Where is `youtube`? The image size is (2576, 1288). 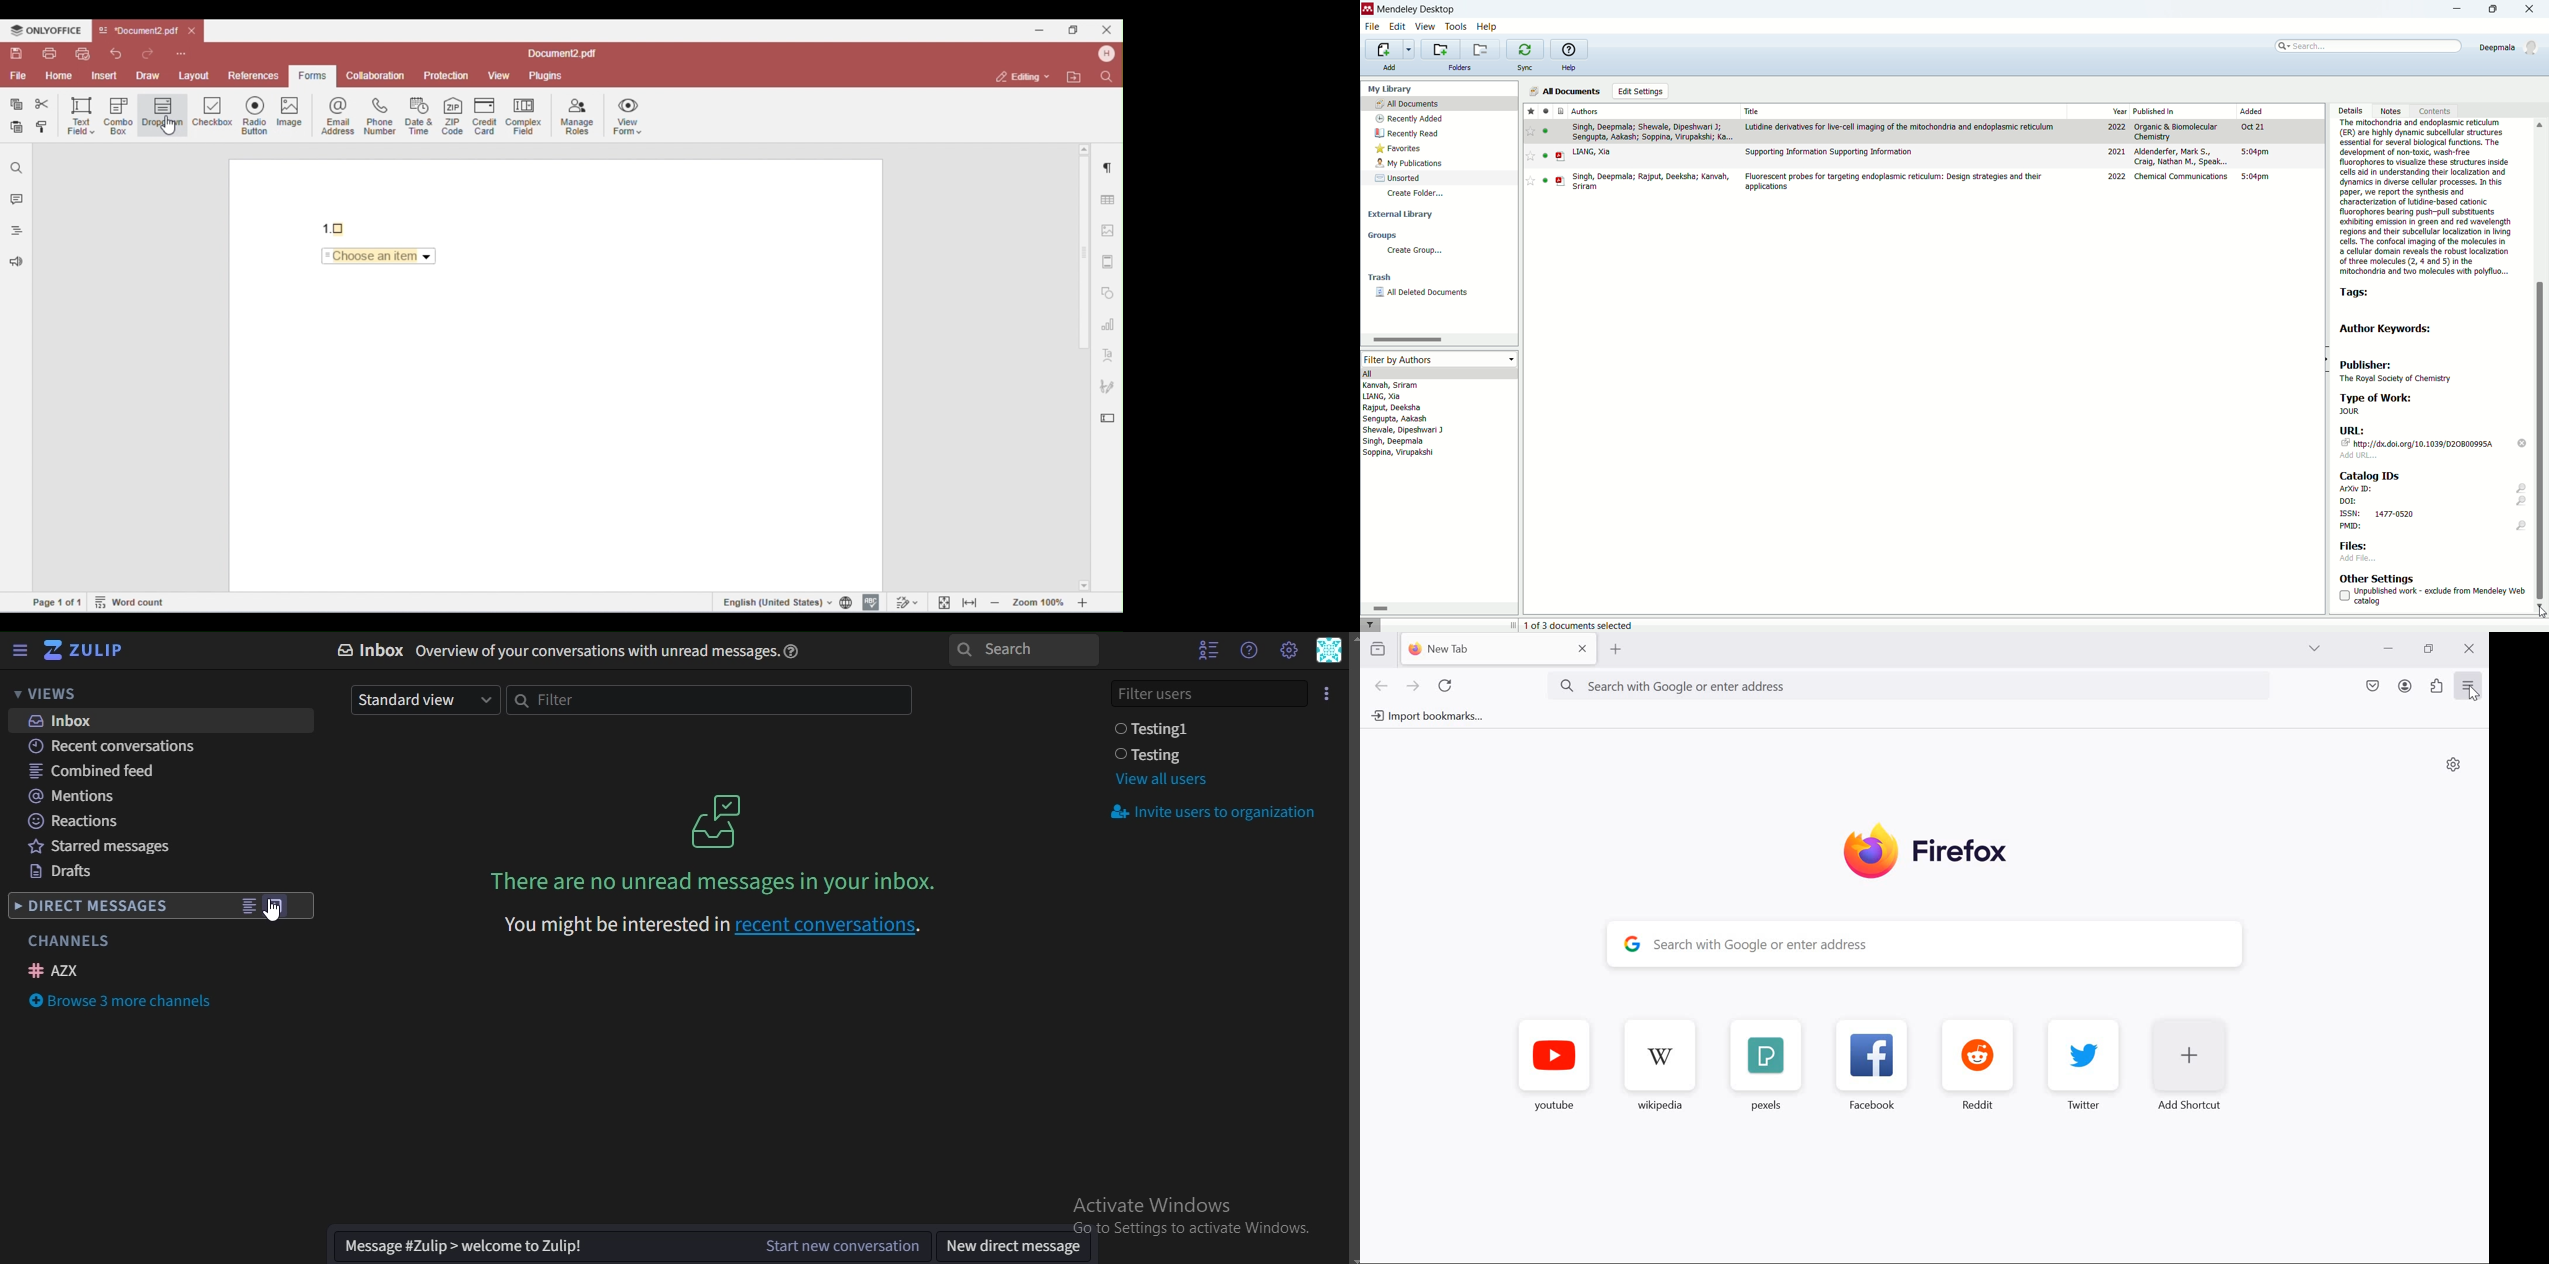
youtube is located at coordinates (1556, 1059).